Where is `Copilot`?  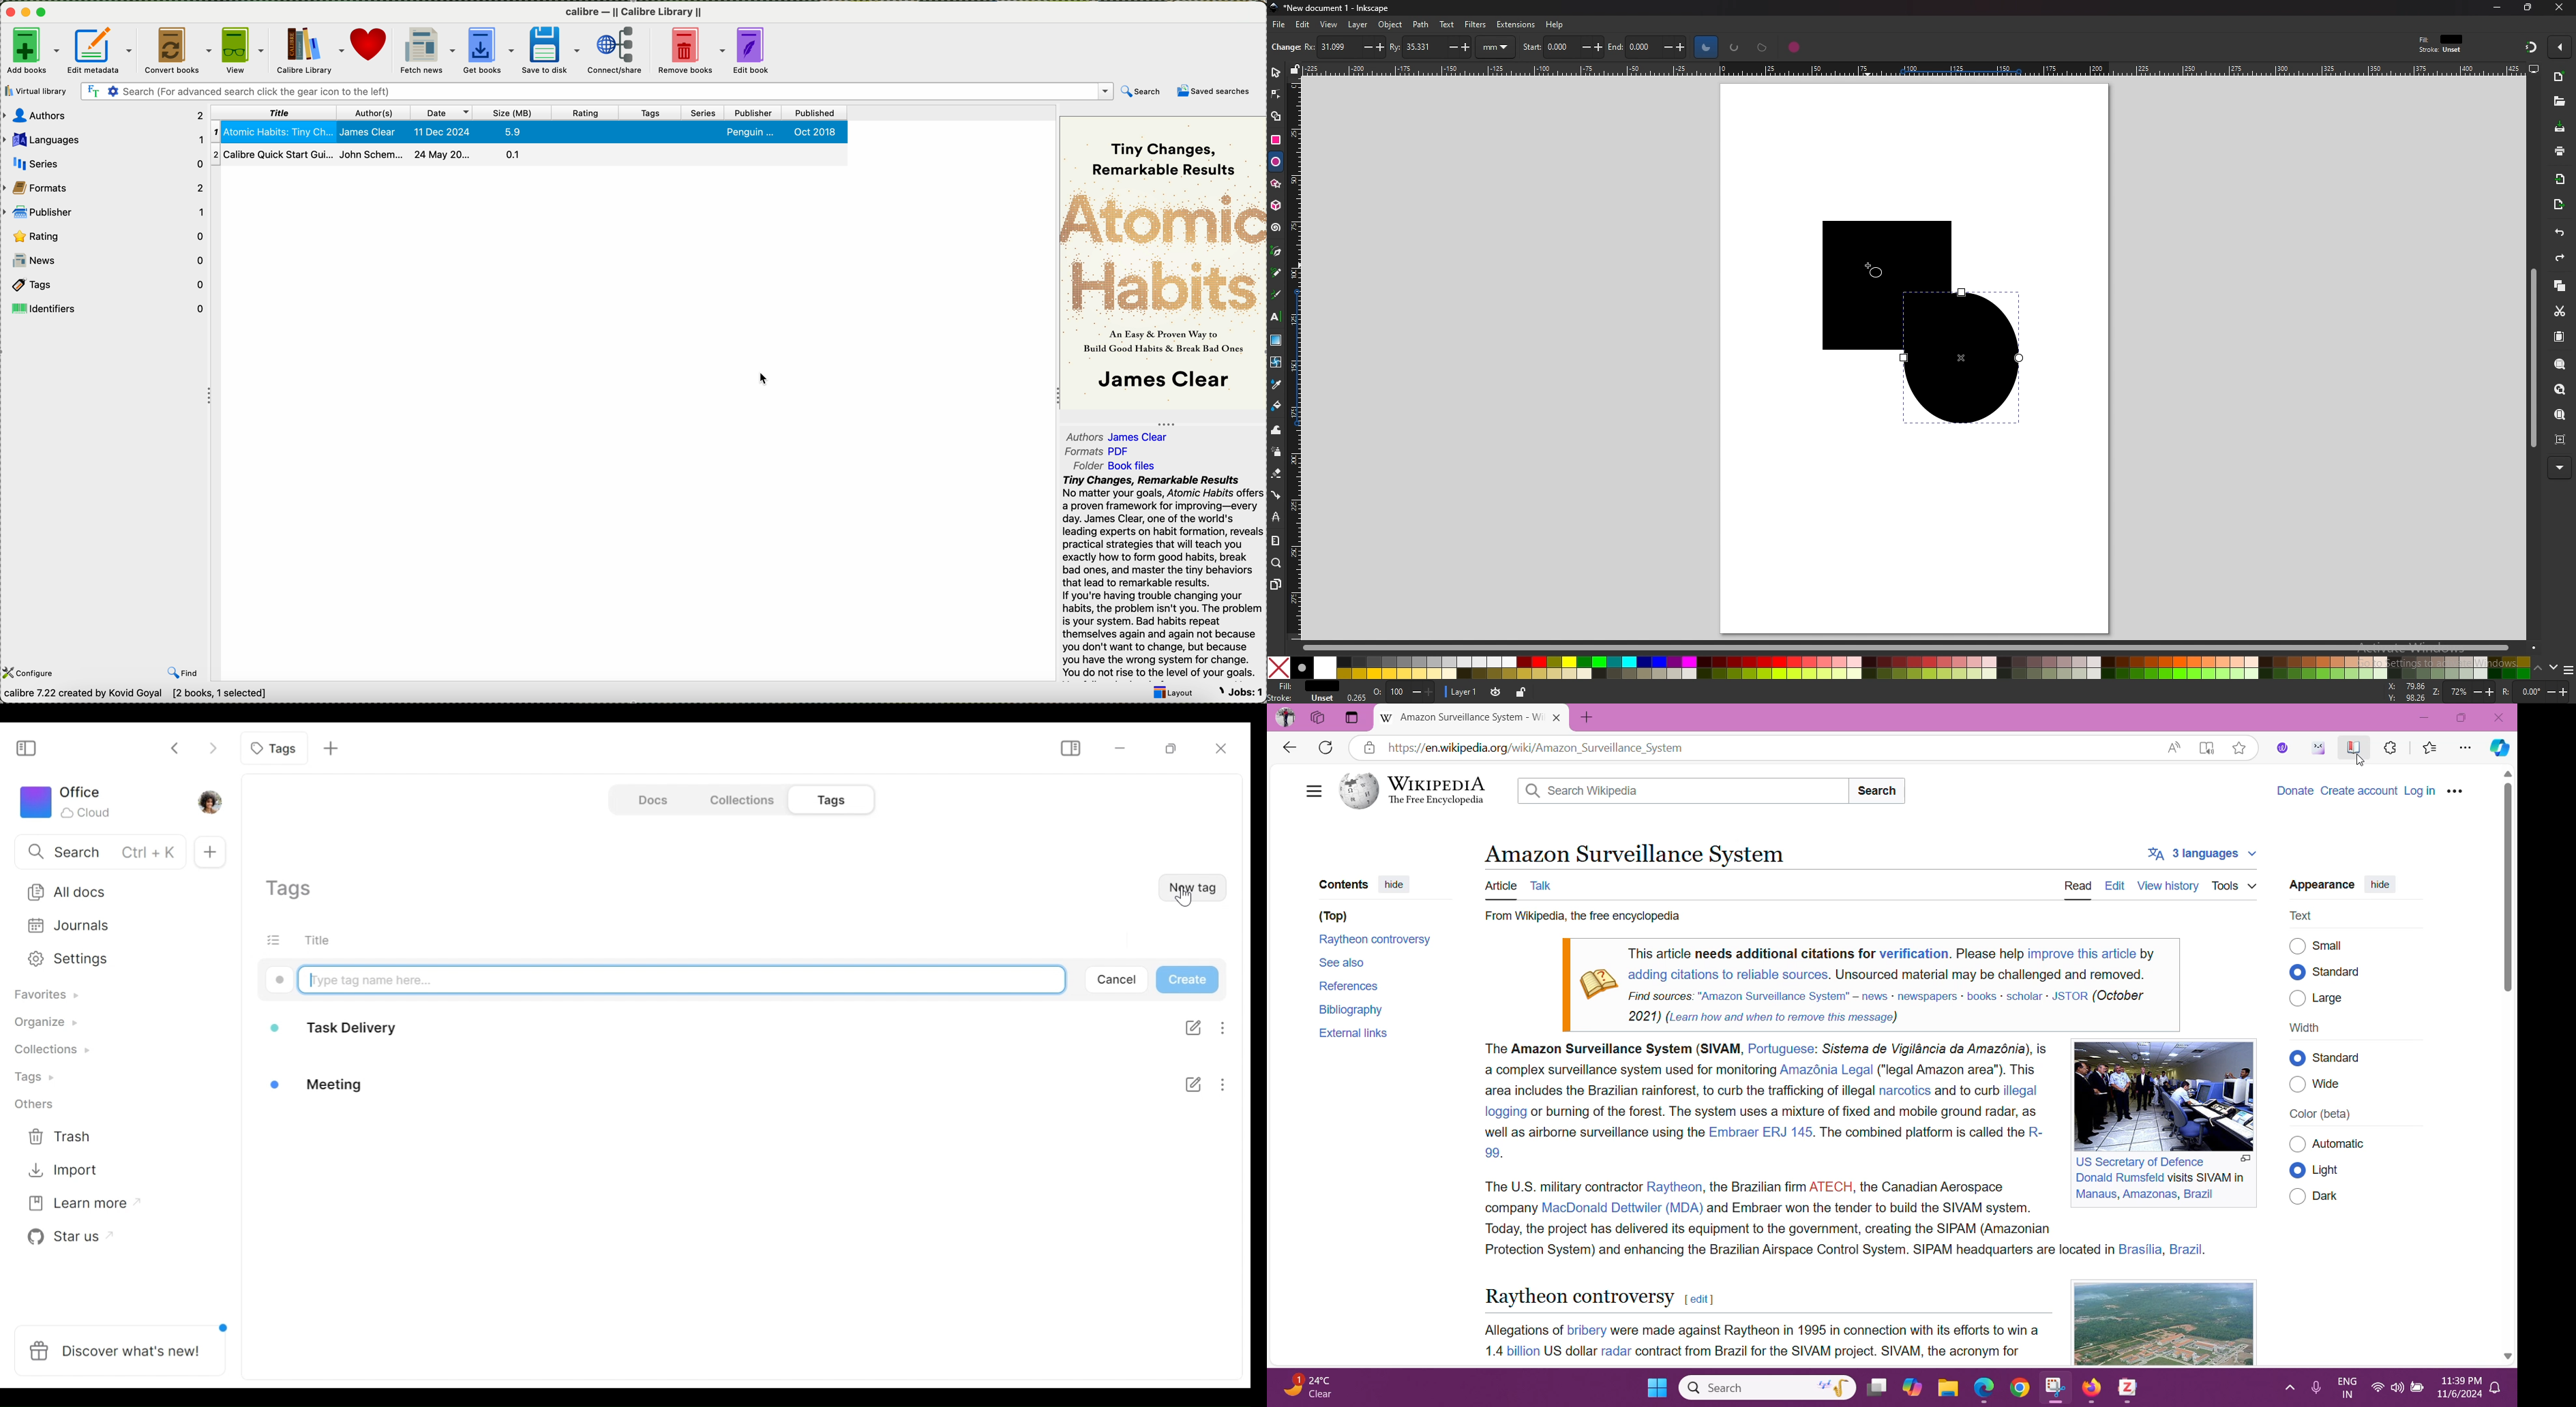 Copilot is located at coordinates (2498, 748).